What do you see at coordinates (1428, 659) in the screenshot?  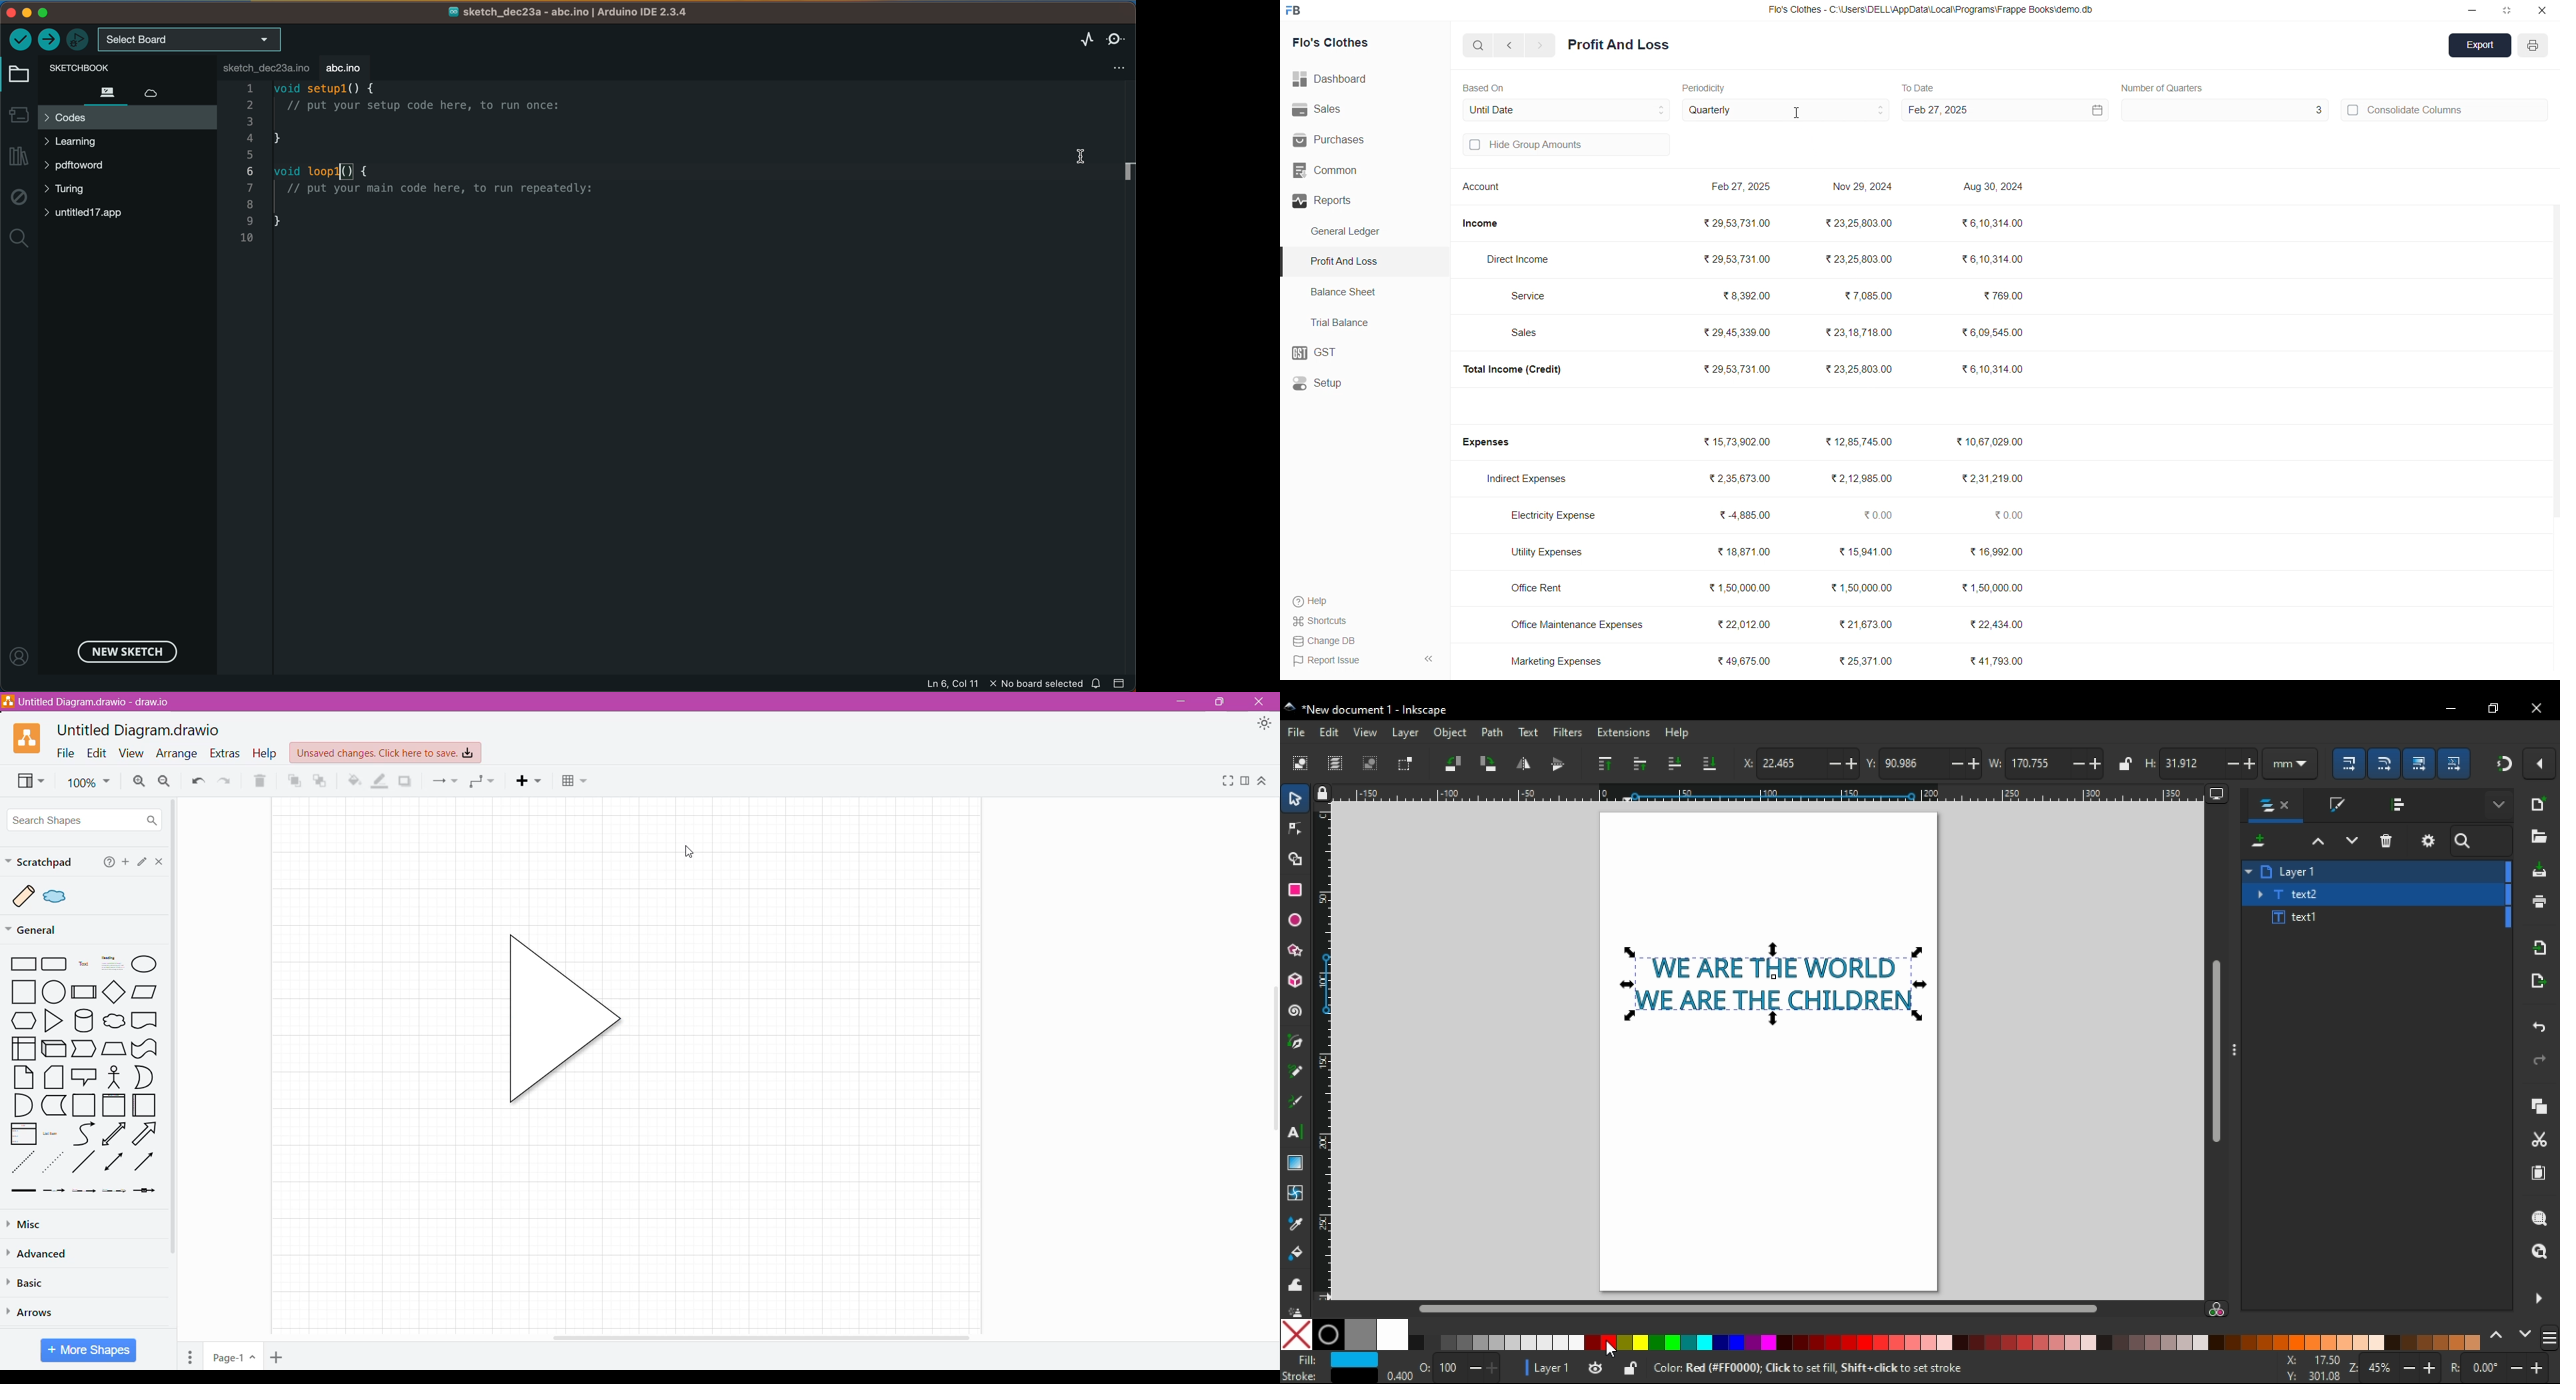 I see `collapse sidebar` at bounding box center [1428, 659].